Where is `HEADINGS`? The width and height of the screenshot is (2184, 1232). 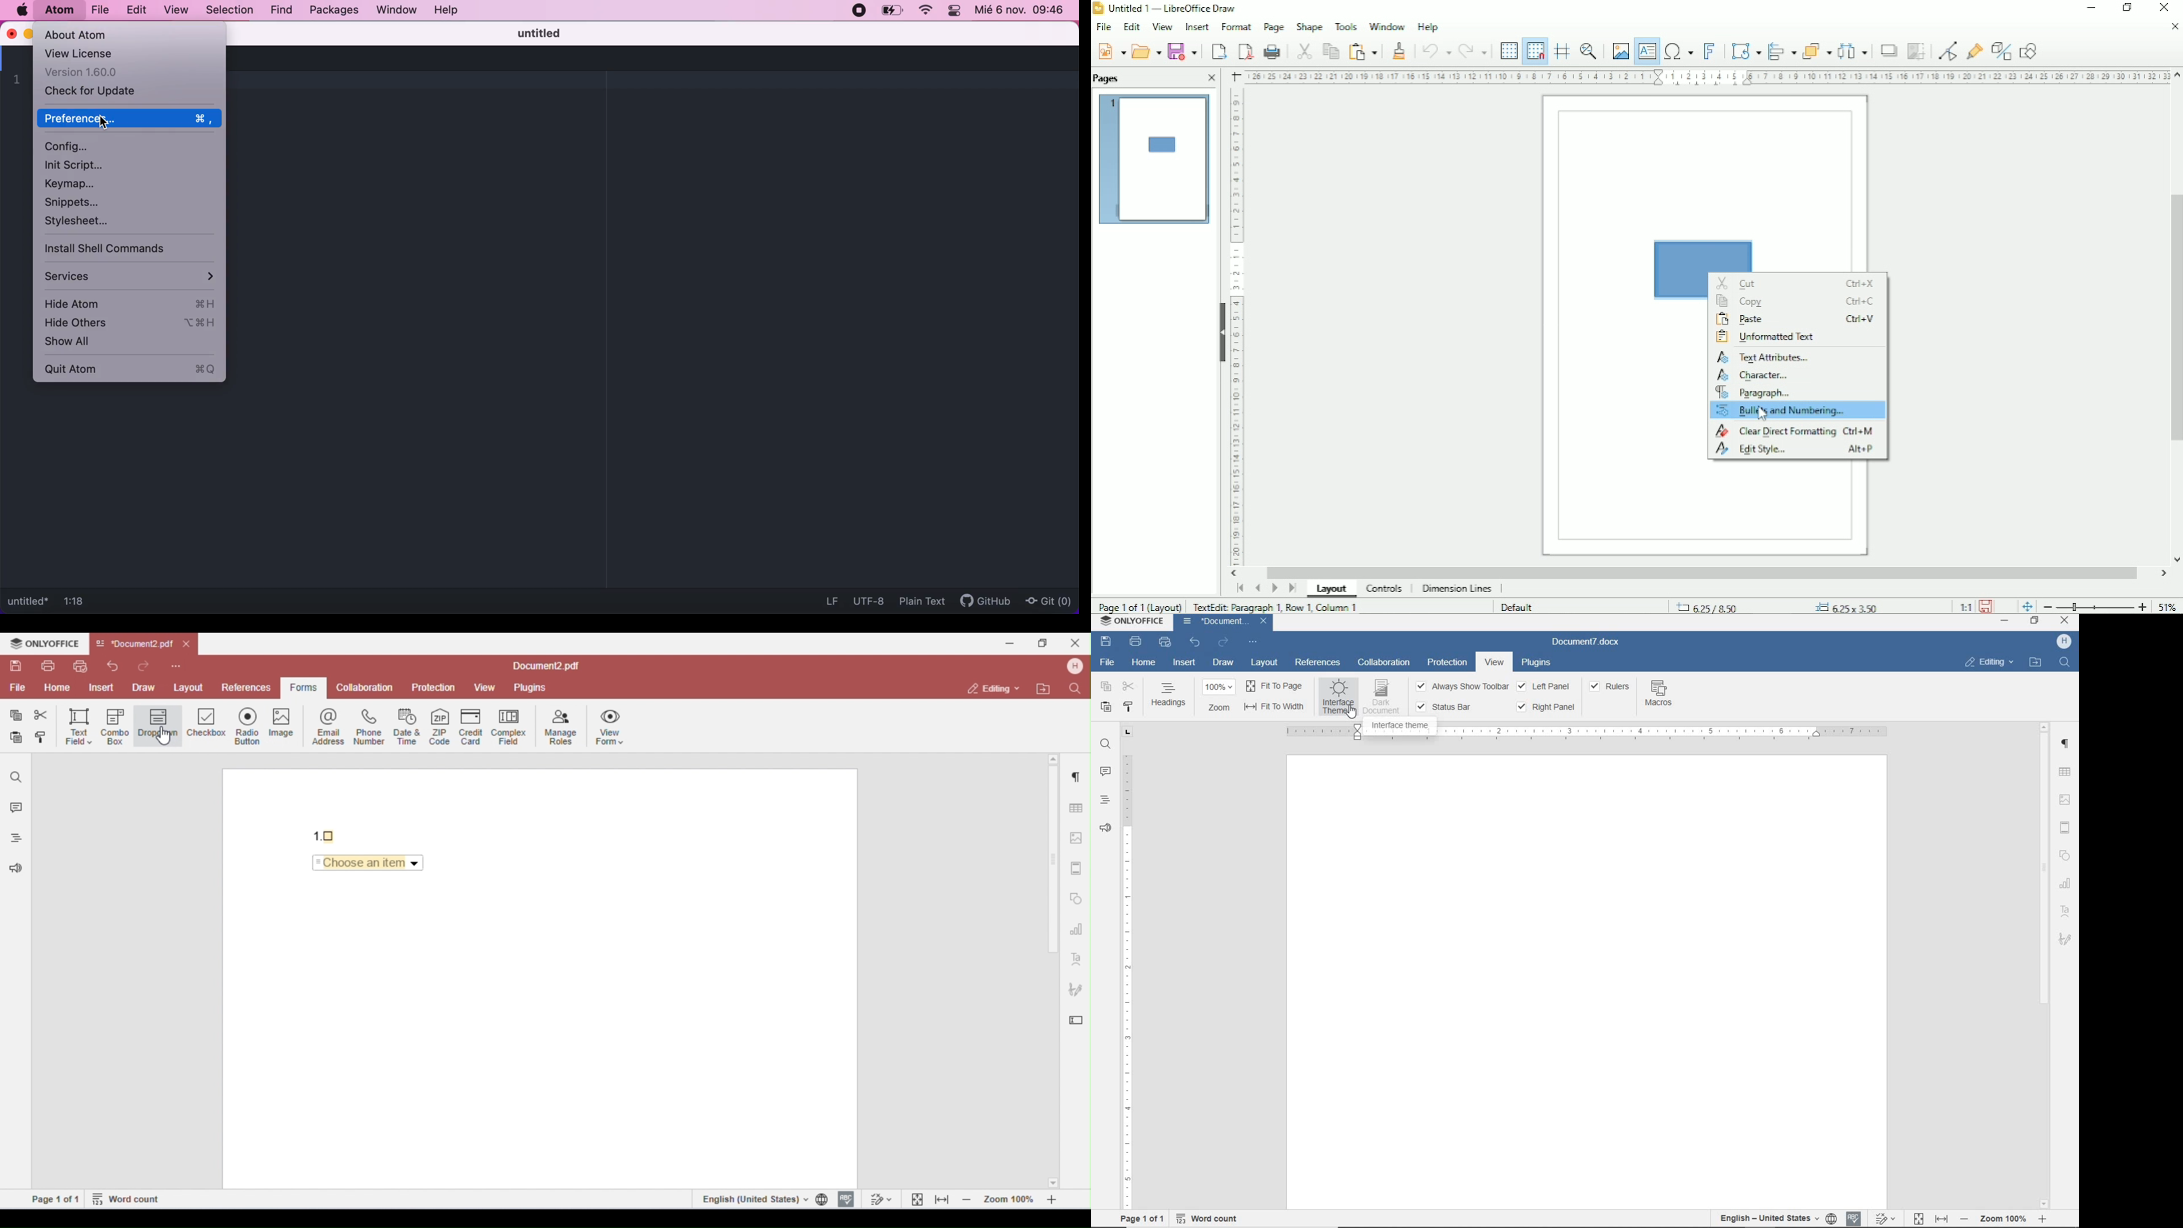
HEADINGS is located at coordinates (1105, 800).